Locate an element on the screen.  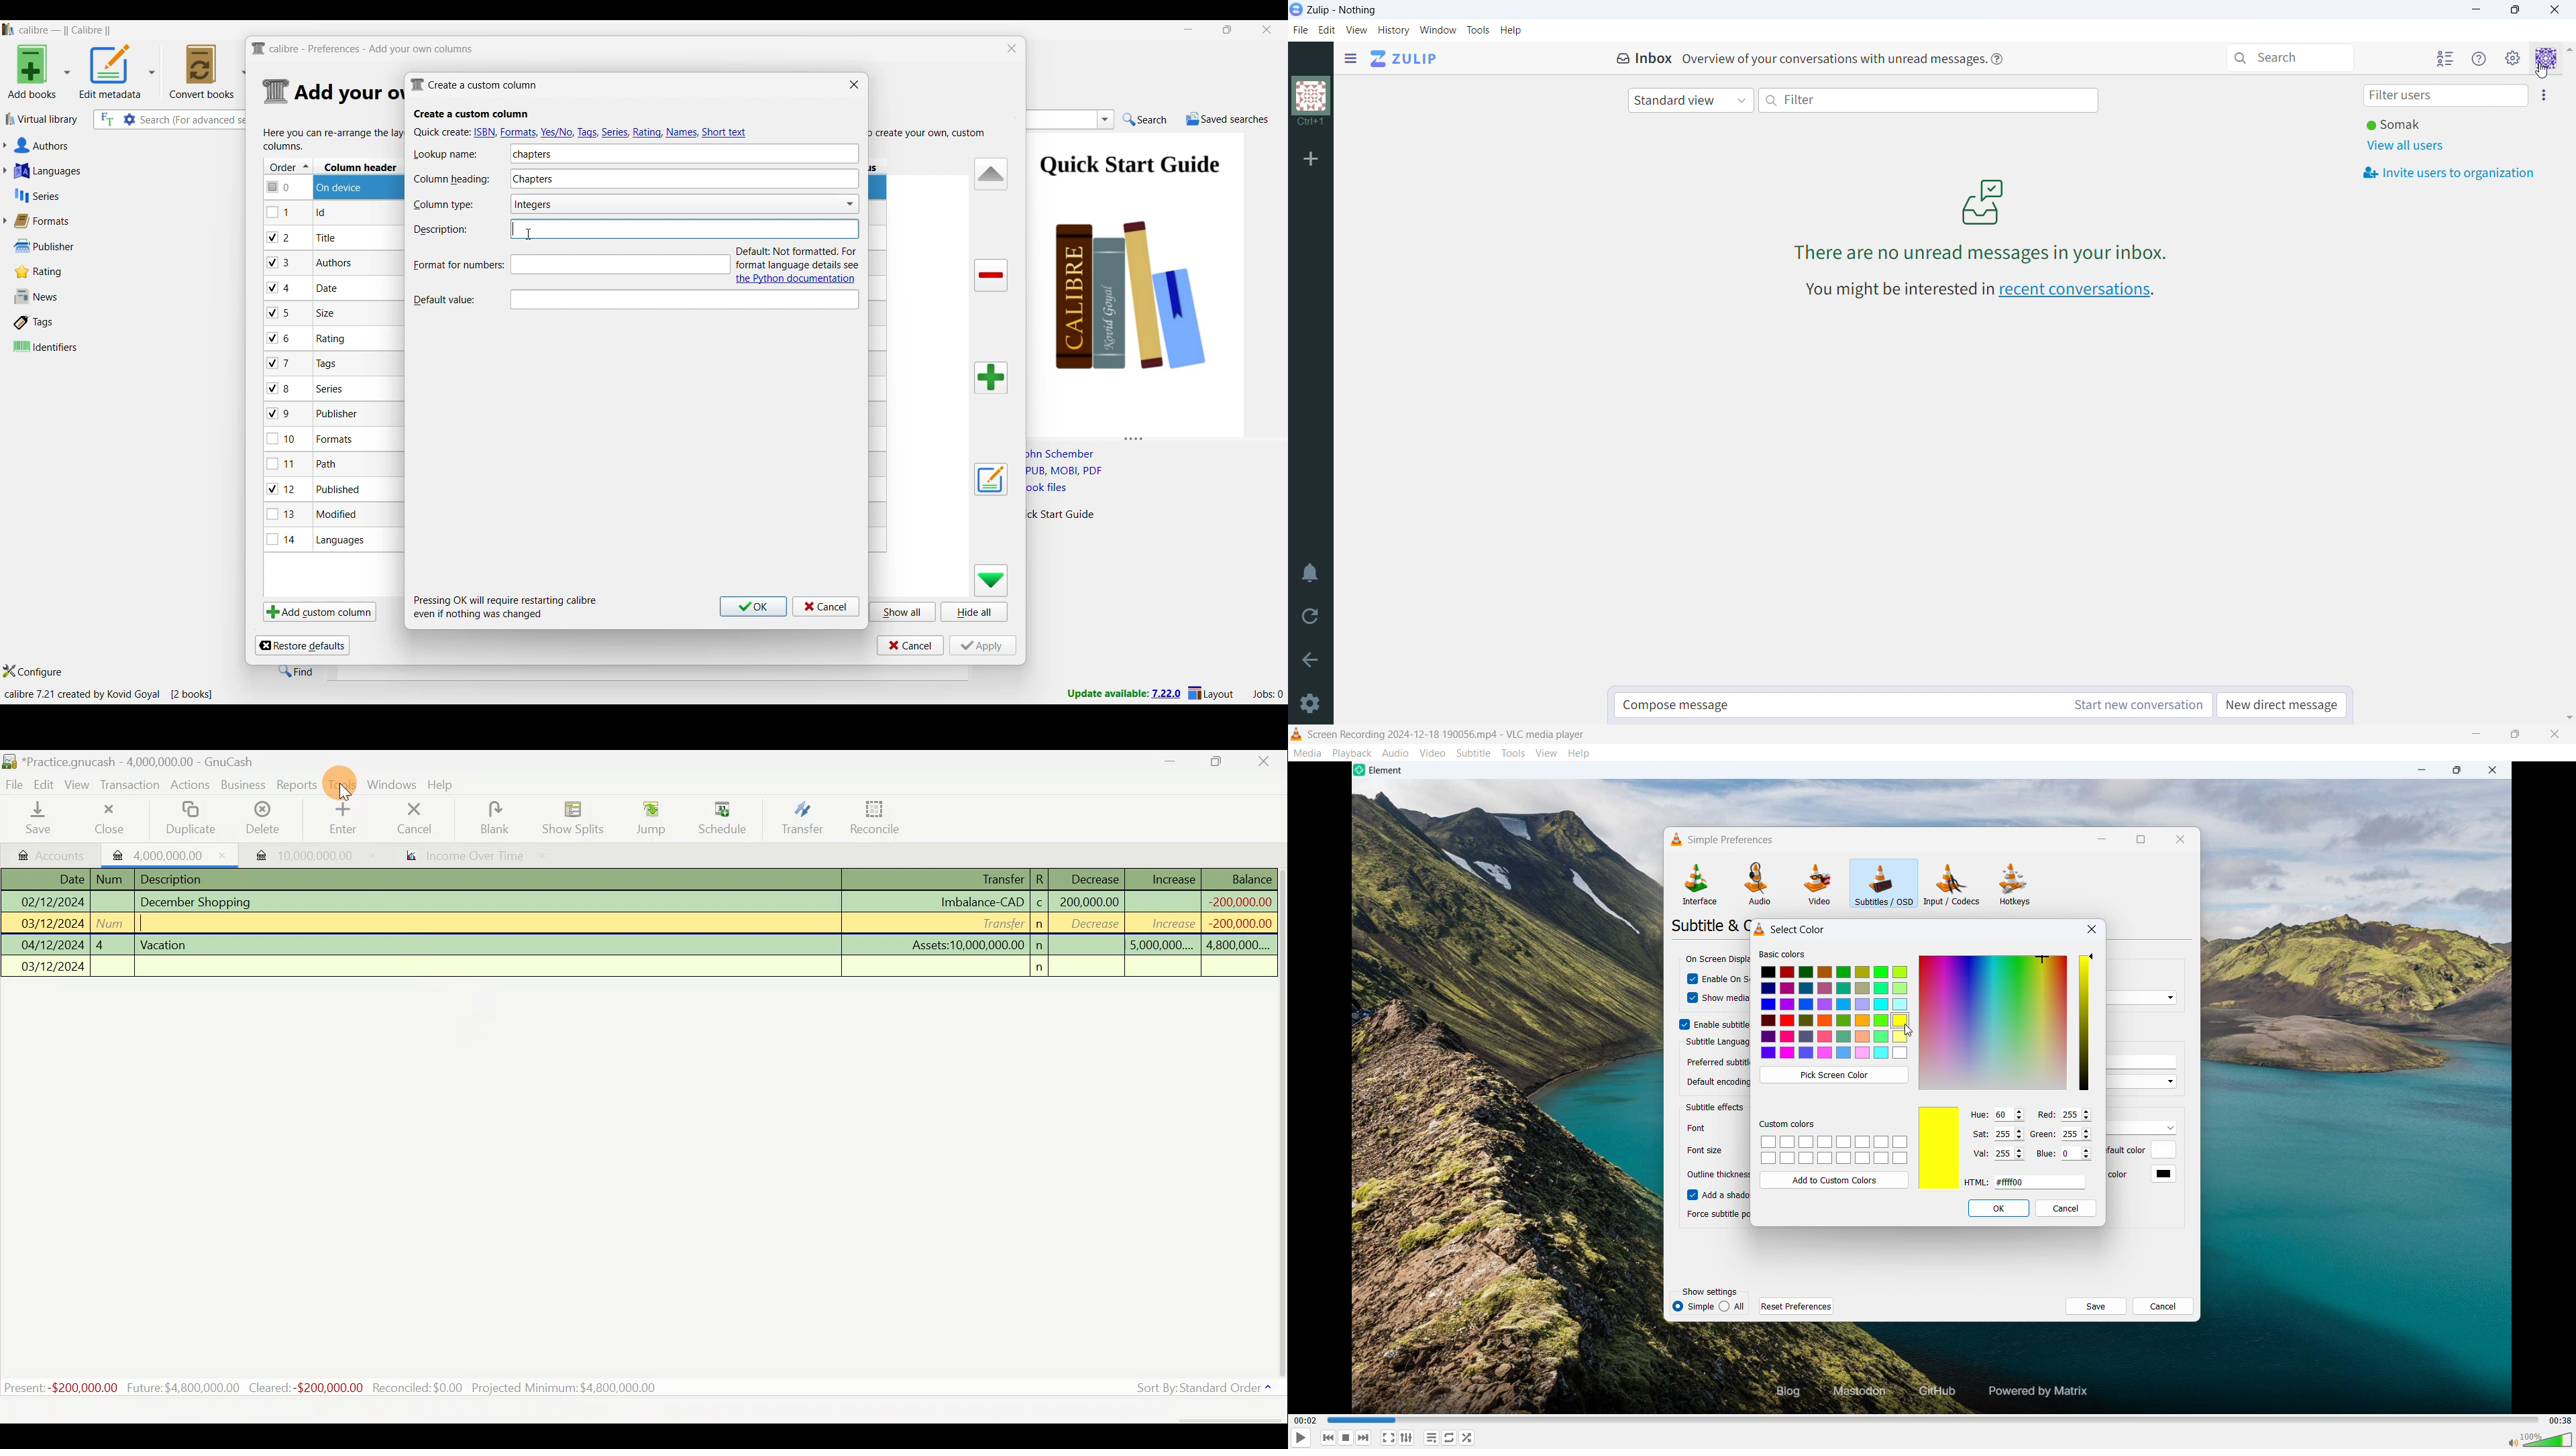
Hot keys  is located at coordinates (2015, 885).